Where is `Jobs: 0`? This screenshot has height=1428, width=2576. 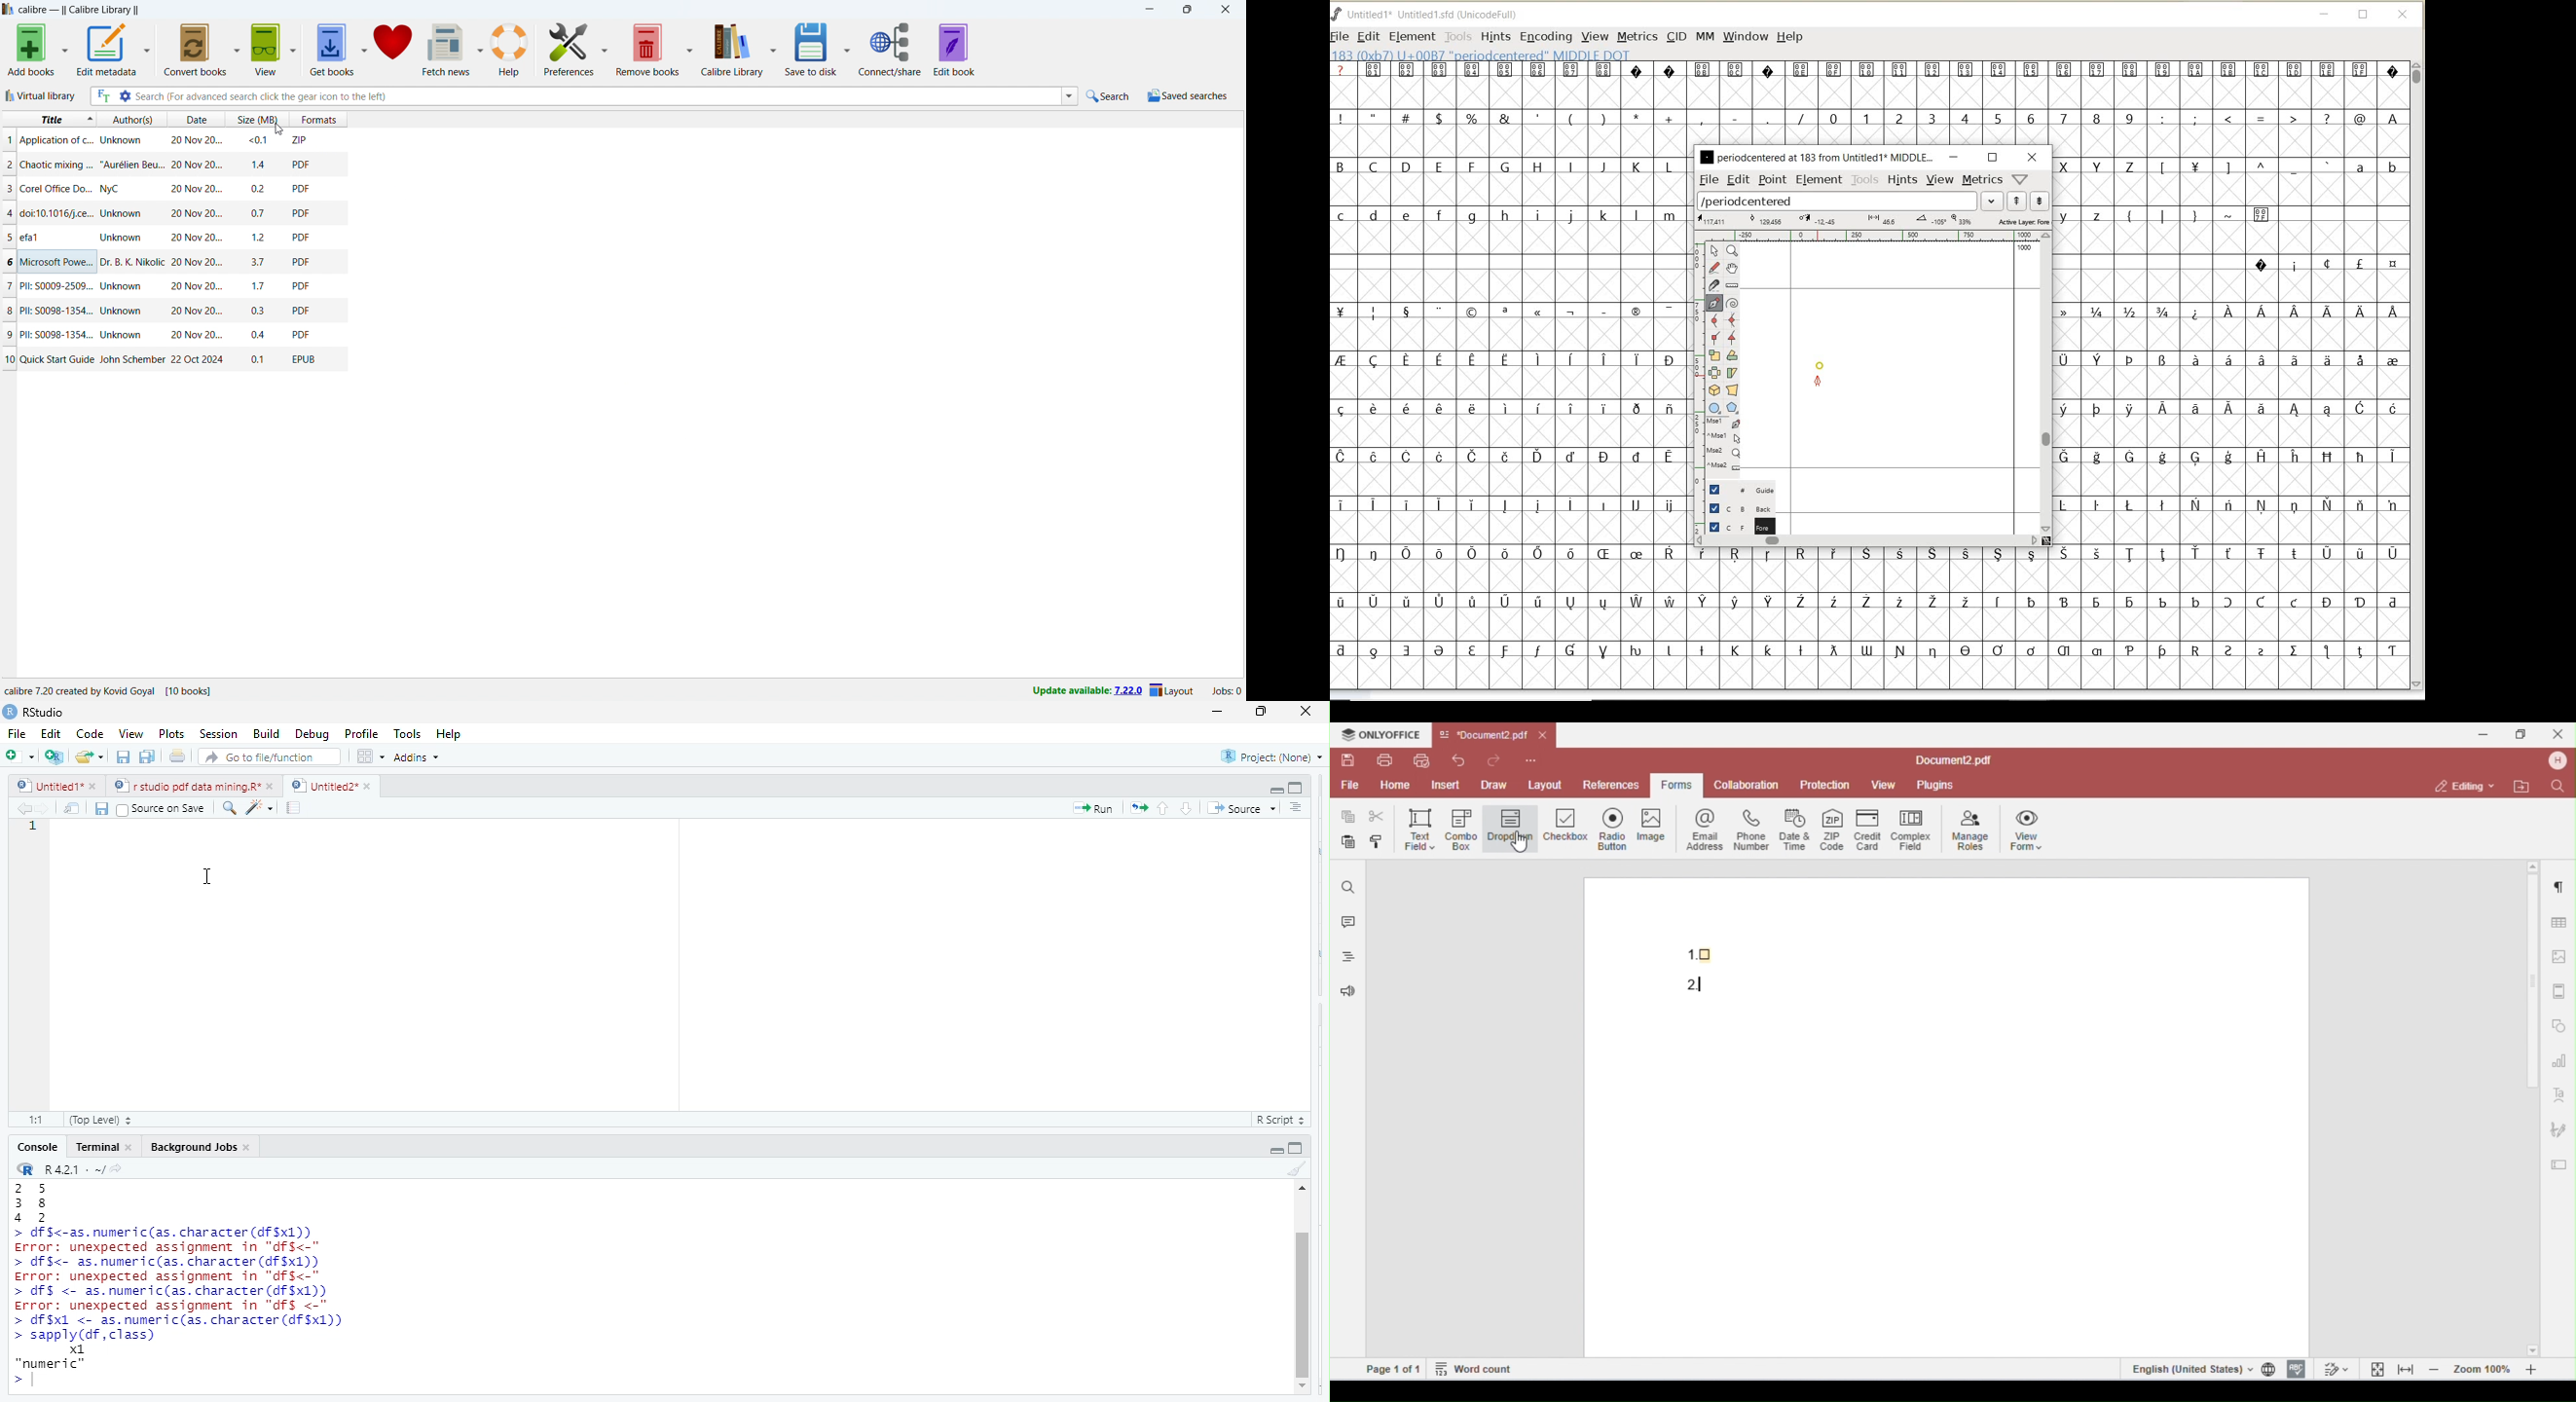
Jobs: 0 is located at coordinates (1225, 690).